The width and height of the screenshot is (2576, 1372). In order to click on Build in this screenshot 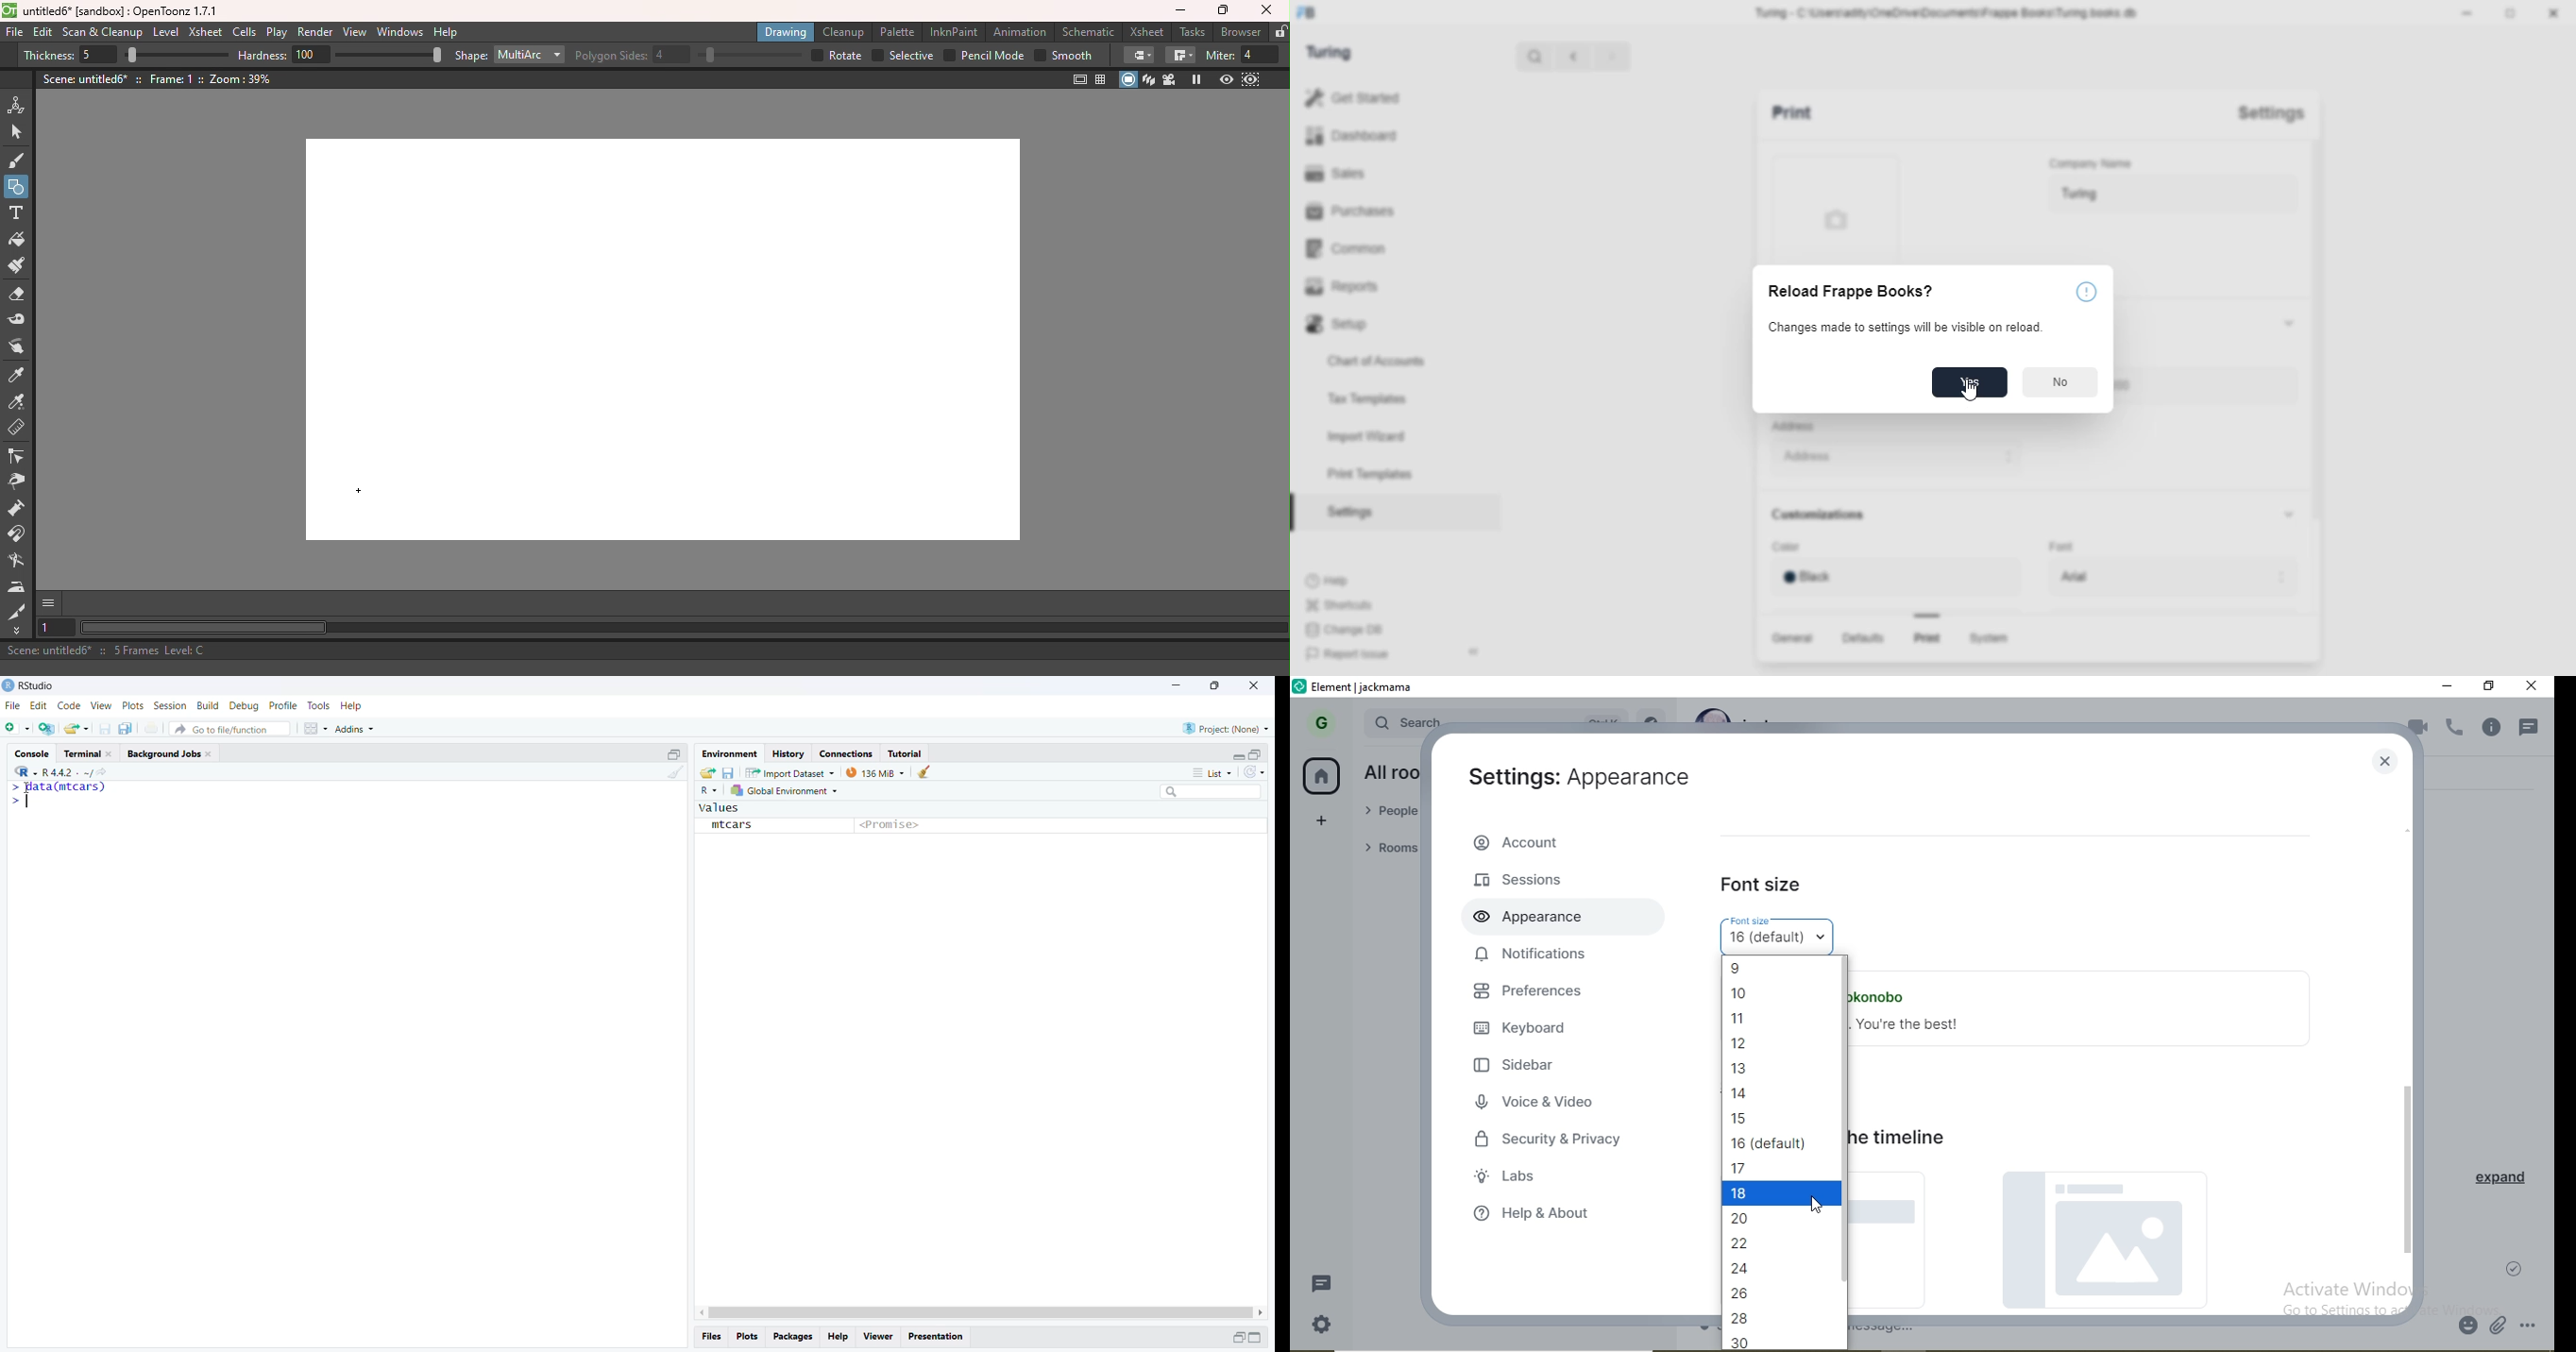, I will do `click(209, 706)`.